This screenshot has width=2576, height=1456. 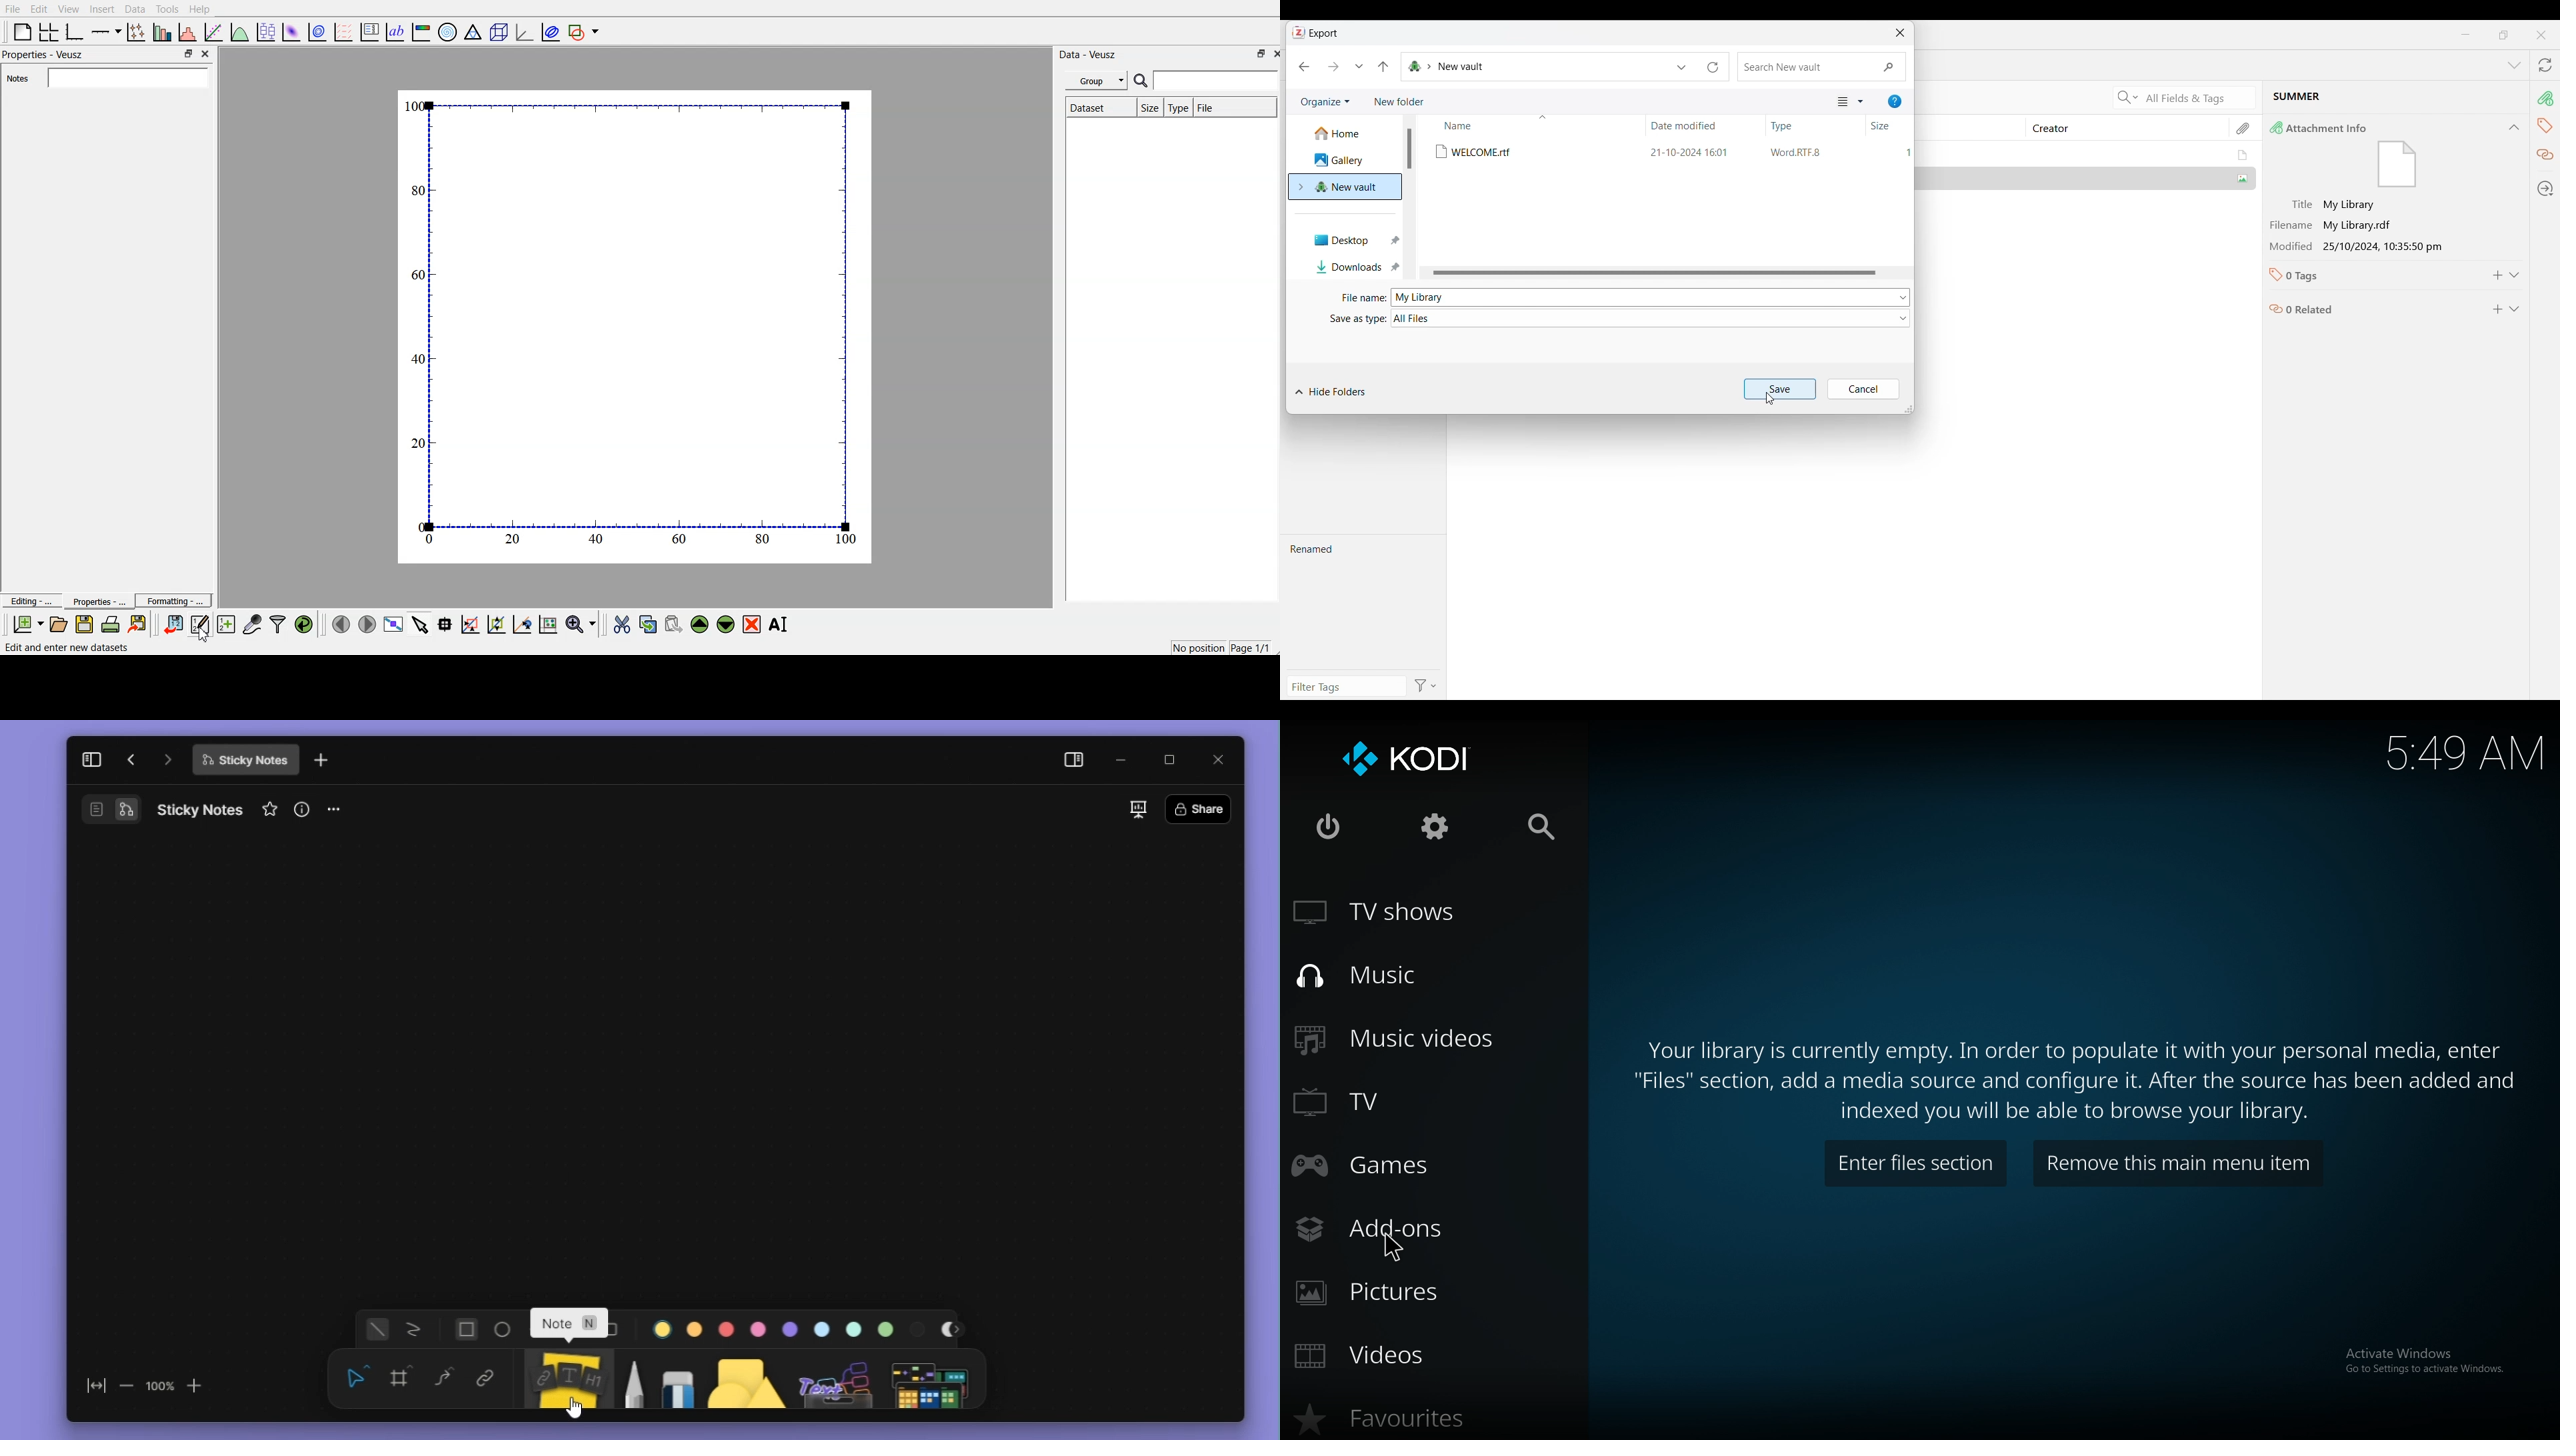 What do you see at coordinates (1895, 102) in the screenshot?
I see `Get help` at bounding box center [1895, 102].